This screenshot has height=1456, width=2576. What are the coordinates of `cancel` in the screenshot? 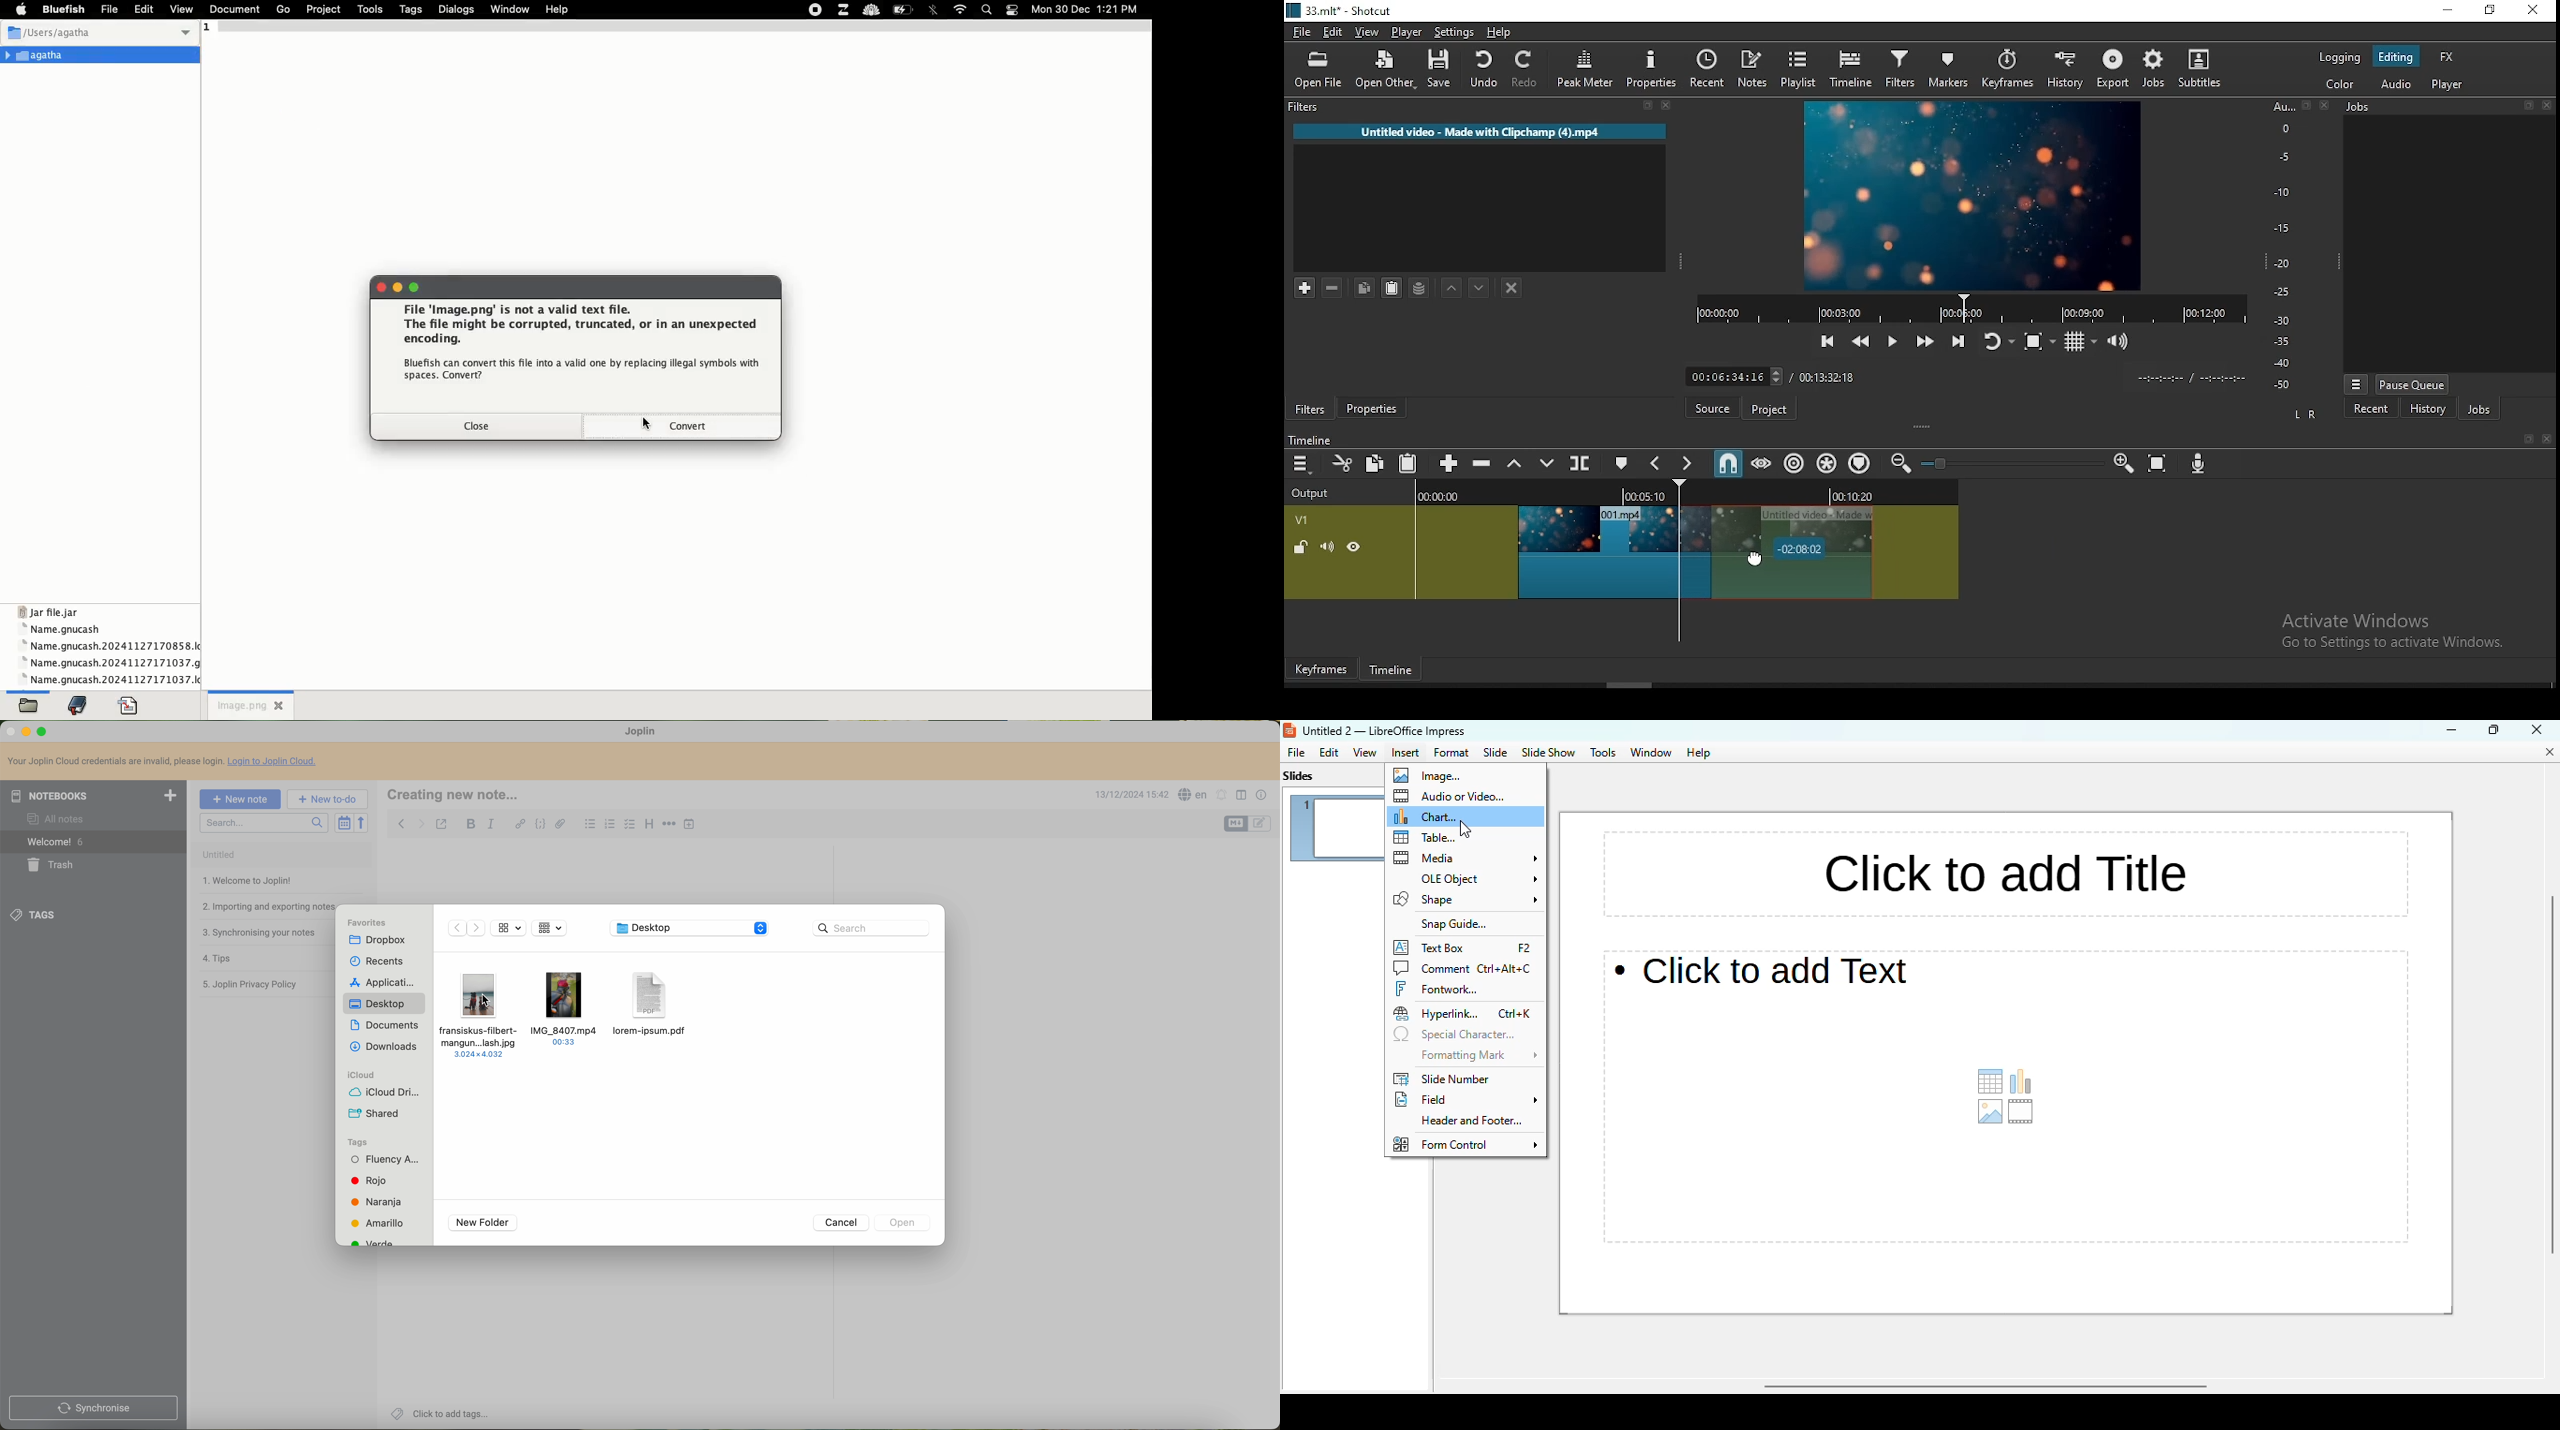 It's located at (841, 1222).